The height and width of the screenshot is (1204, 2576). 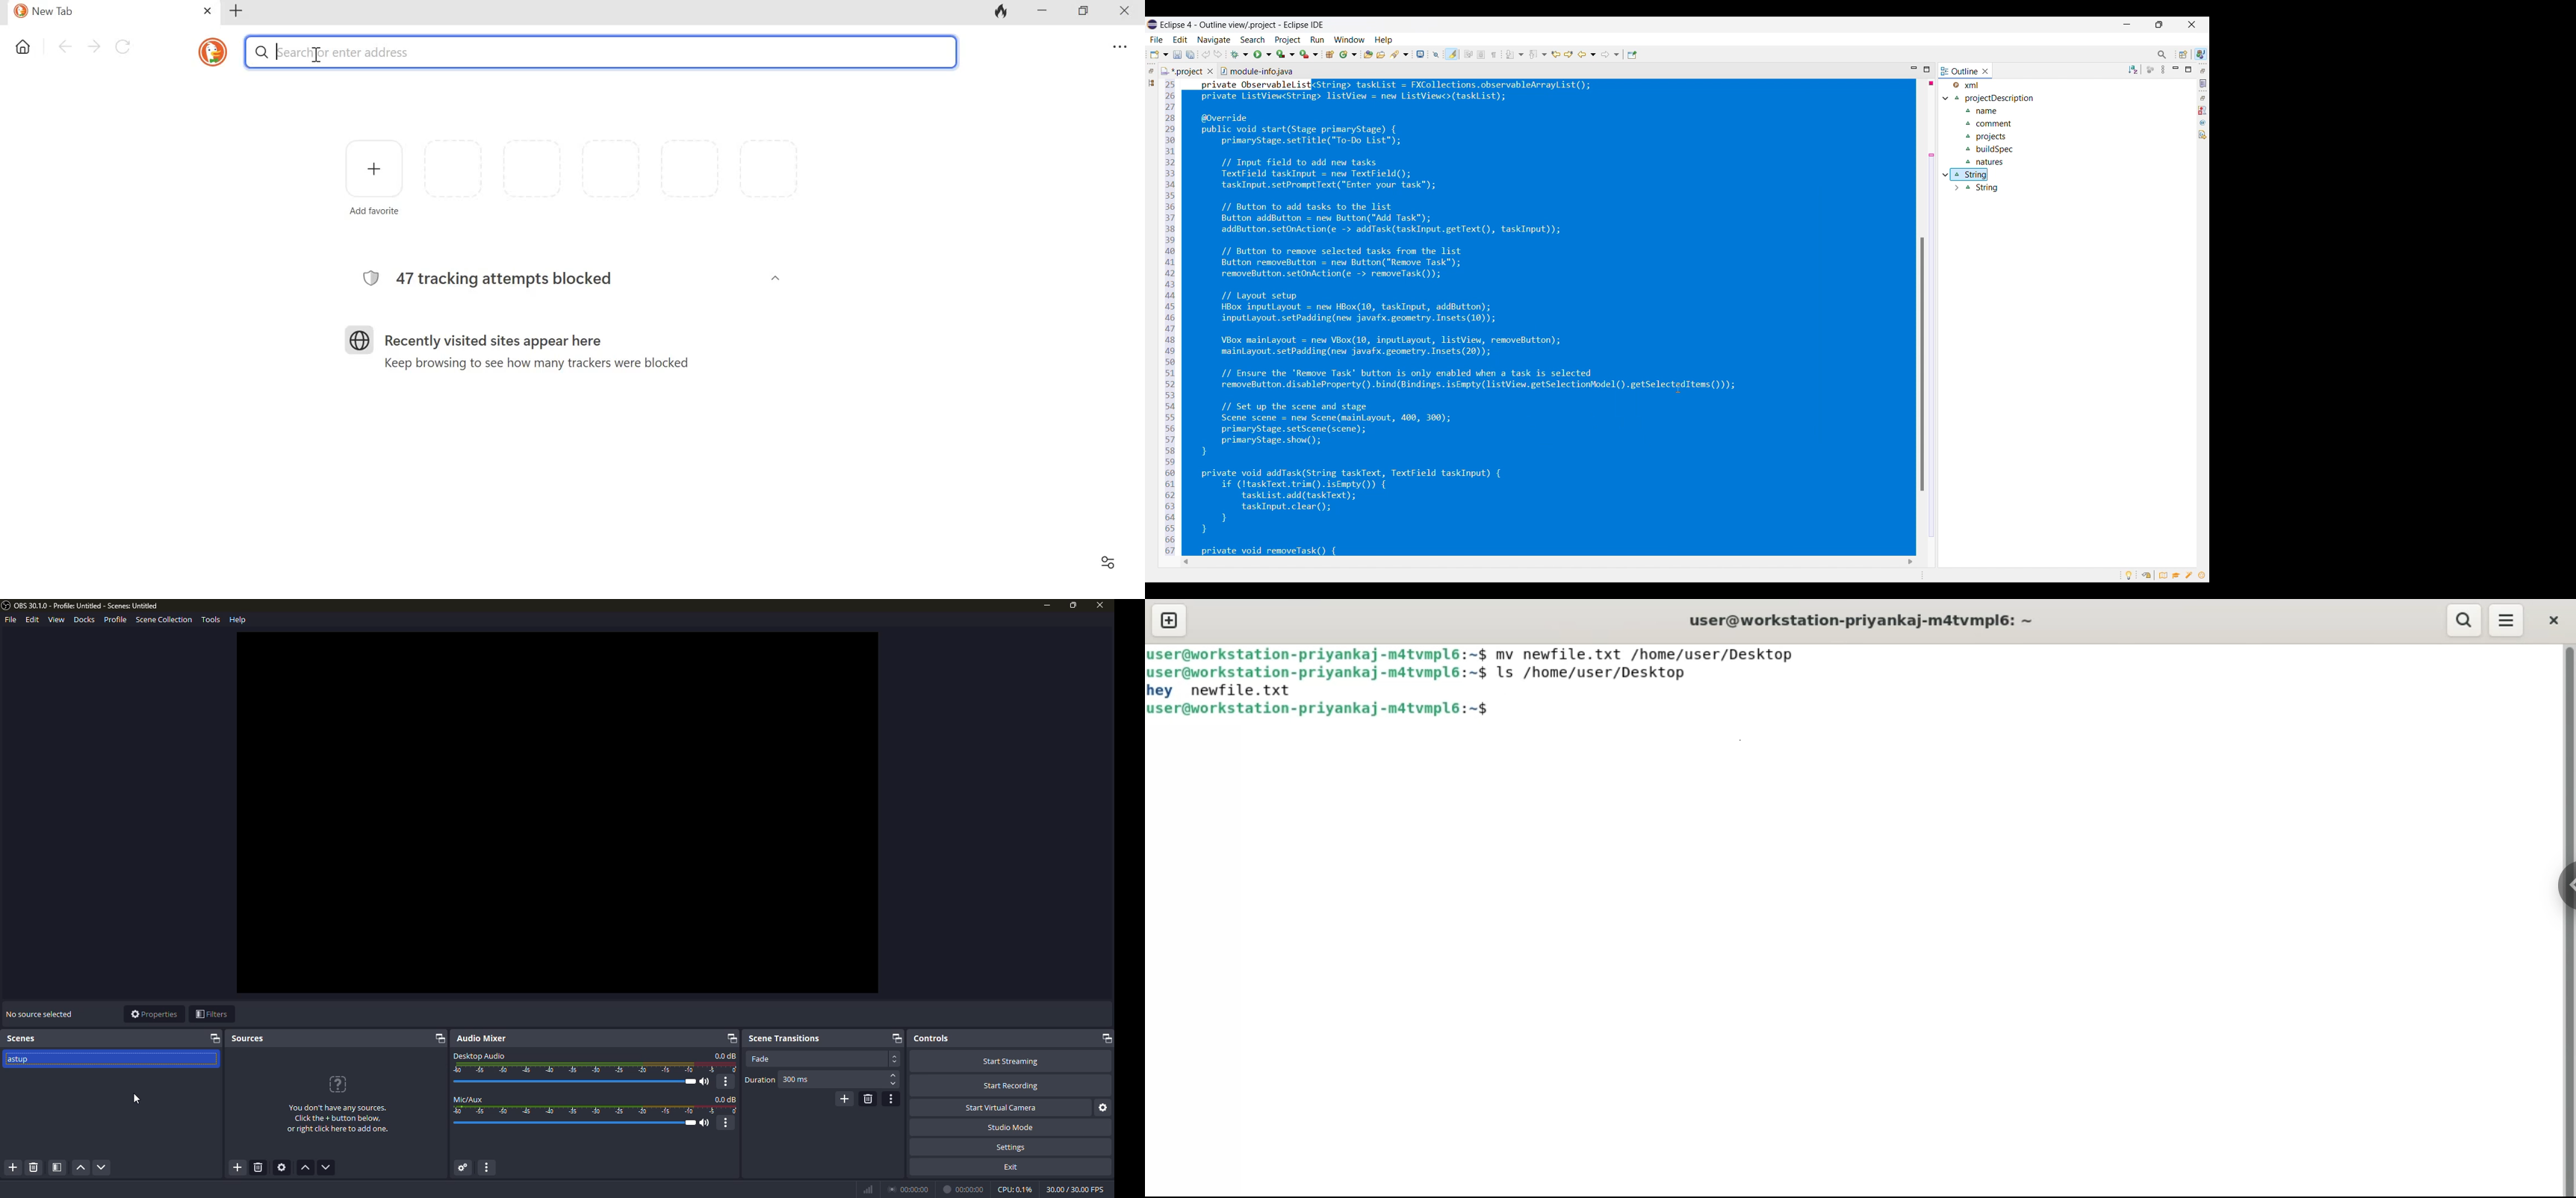 I want to click on open scene filters, so click(x=57, y=1168).